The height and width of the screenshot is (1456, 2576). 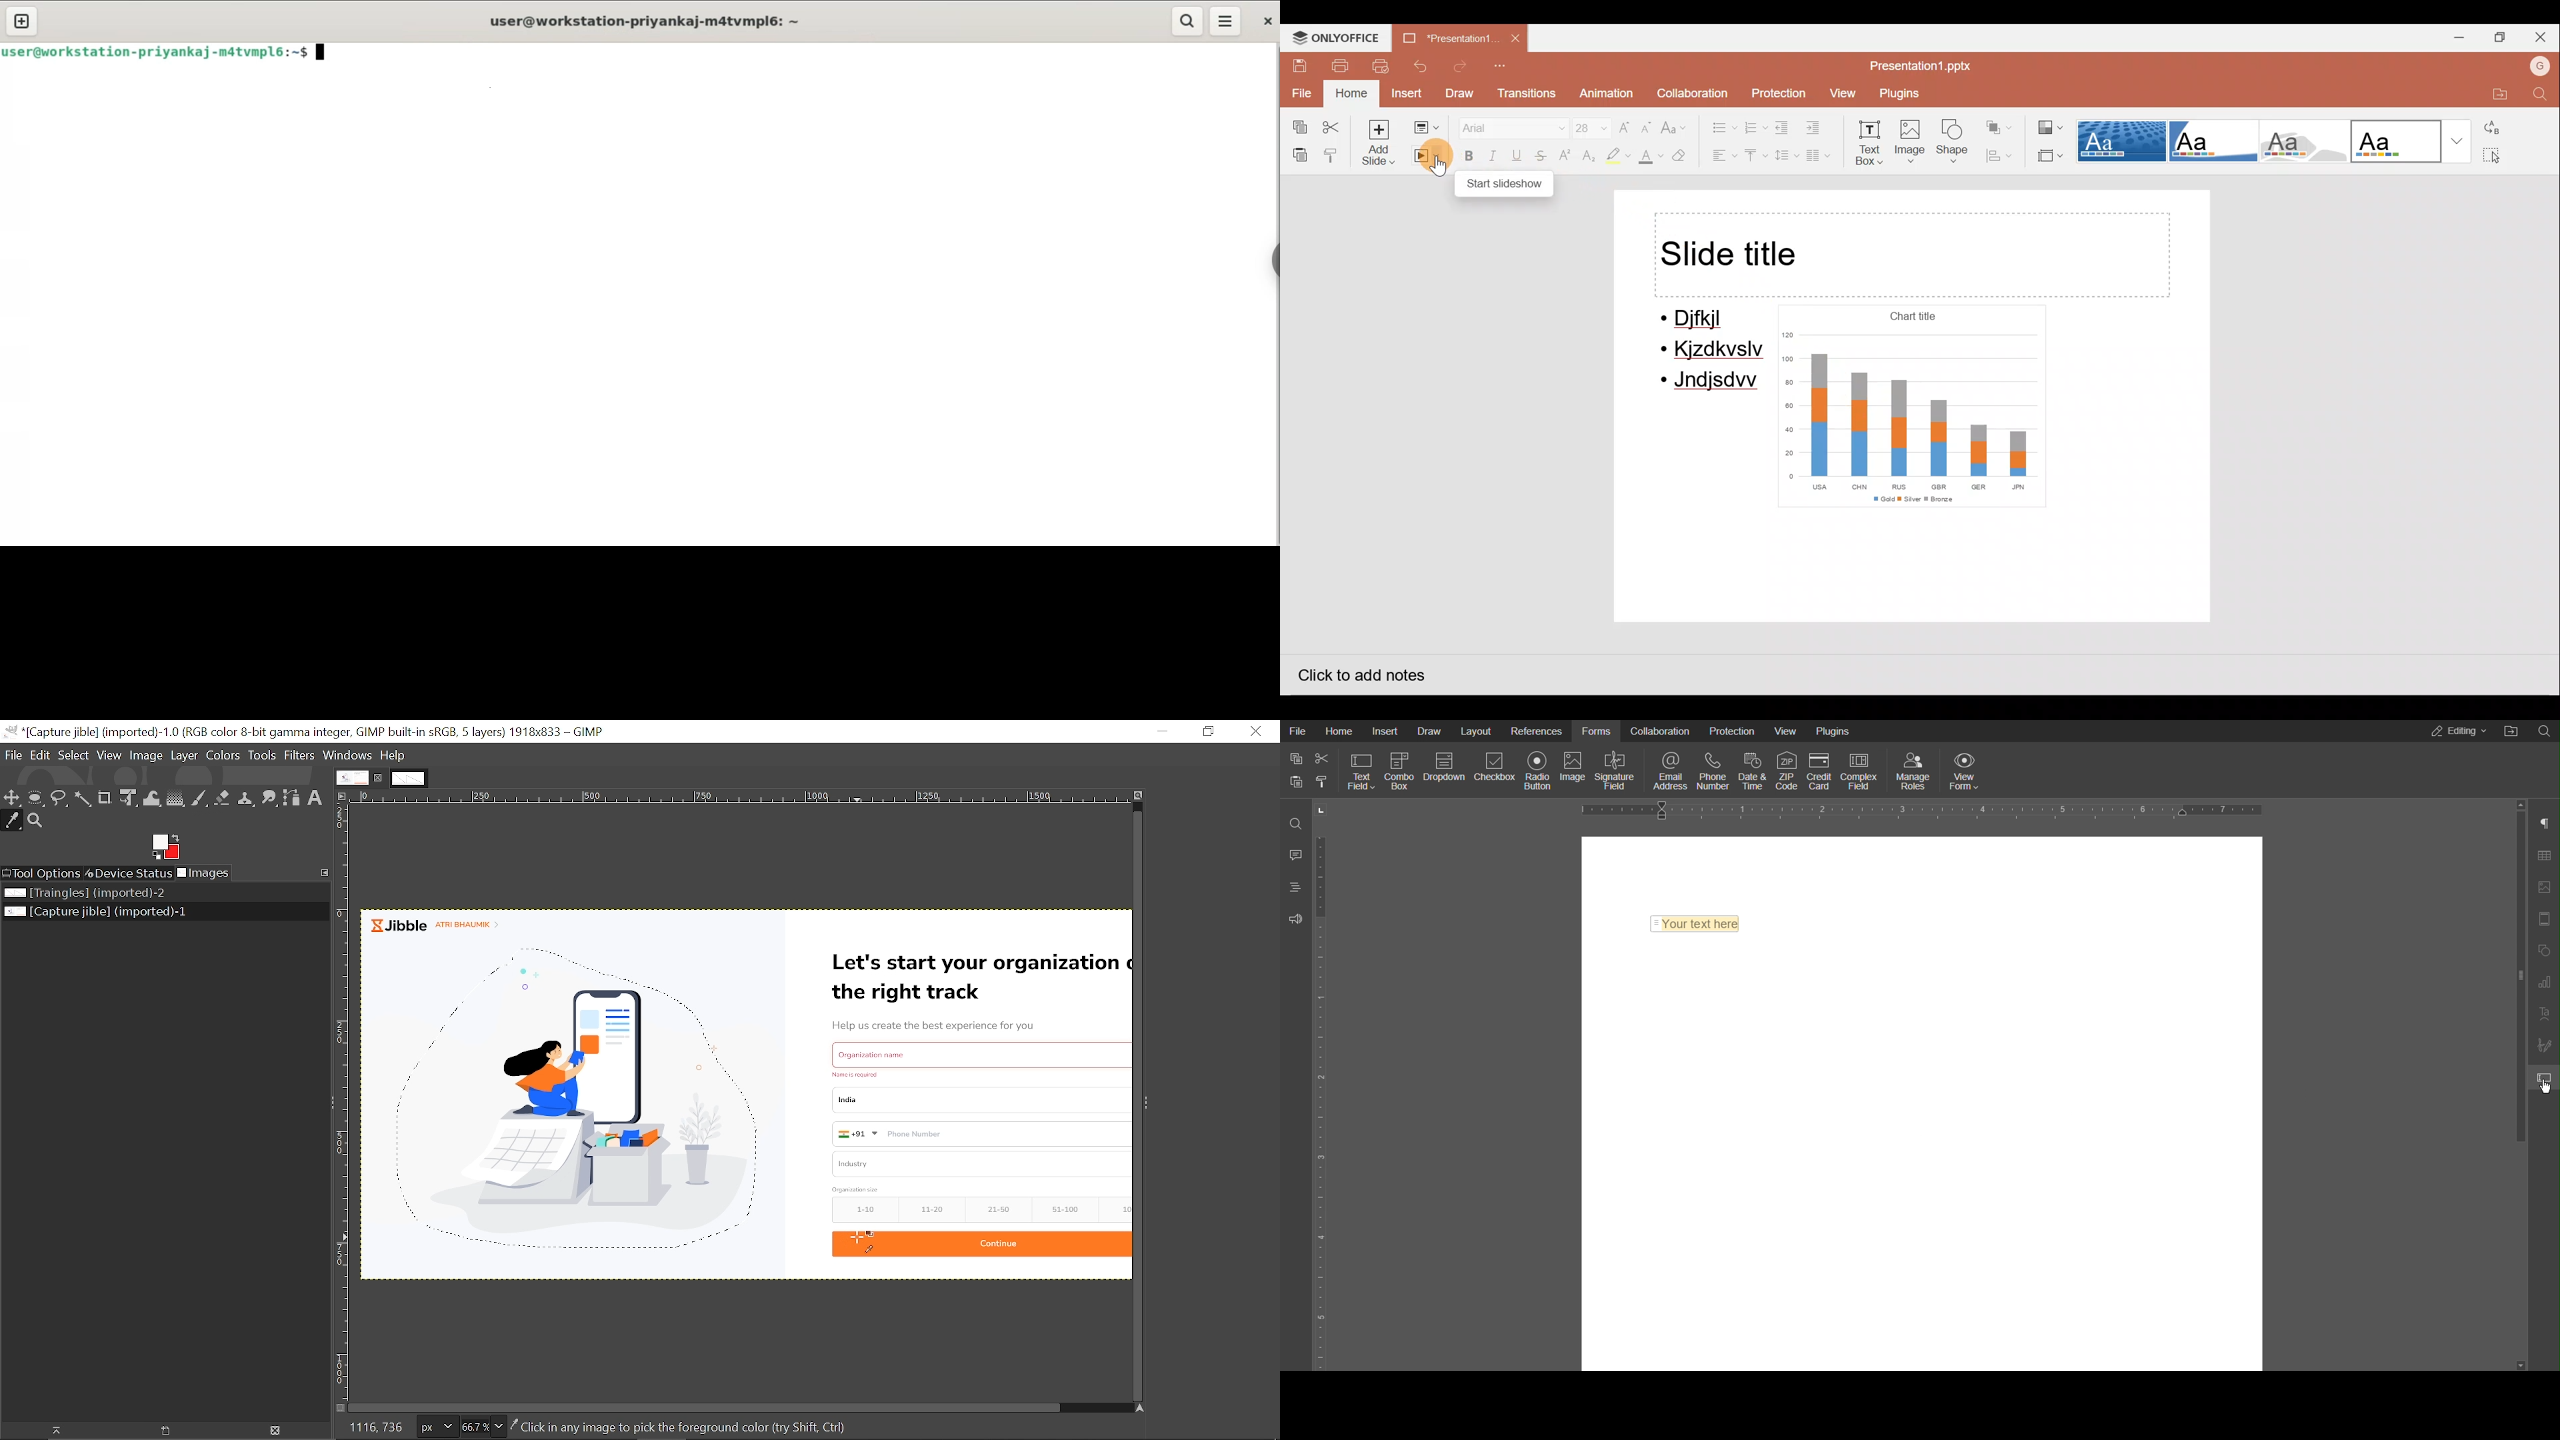 I want to click on Italics, so click(x=1489, y=153).